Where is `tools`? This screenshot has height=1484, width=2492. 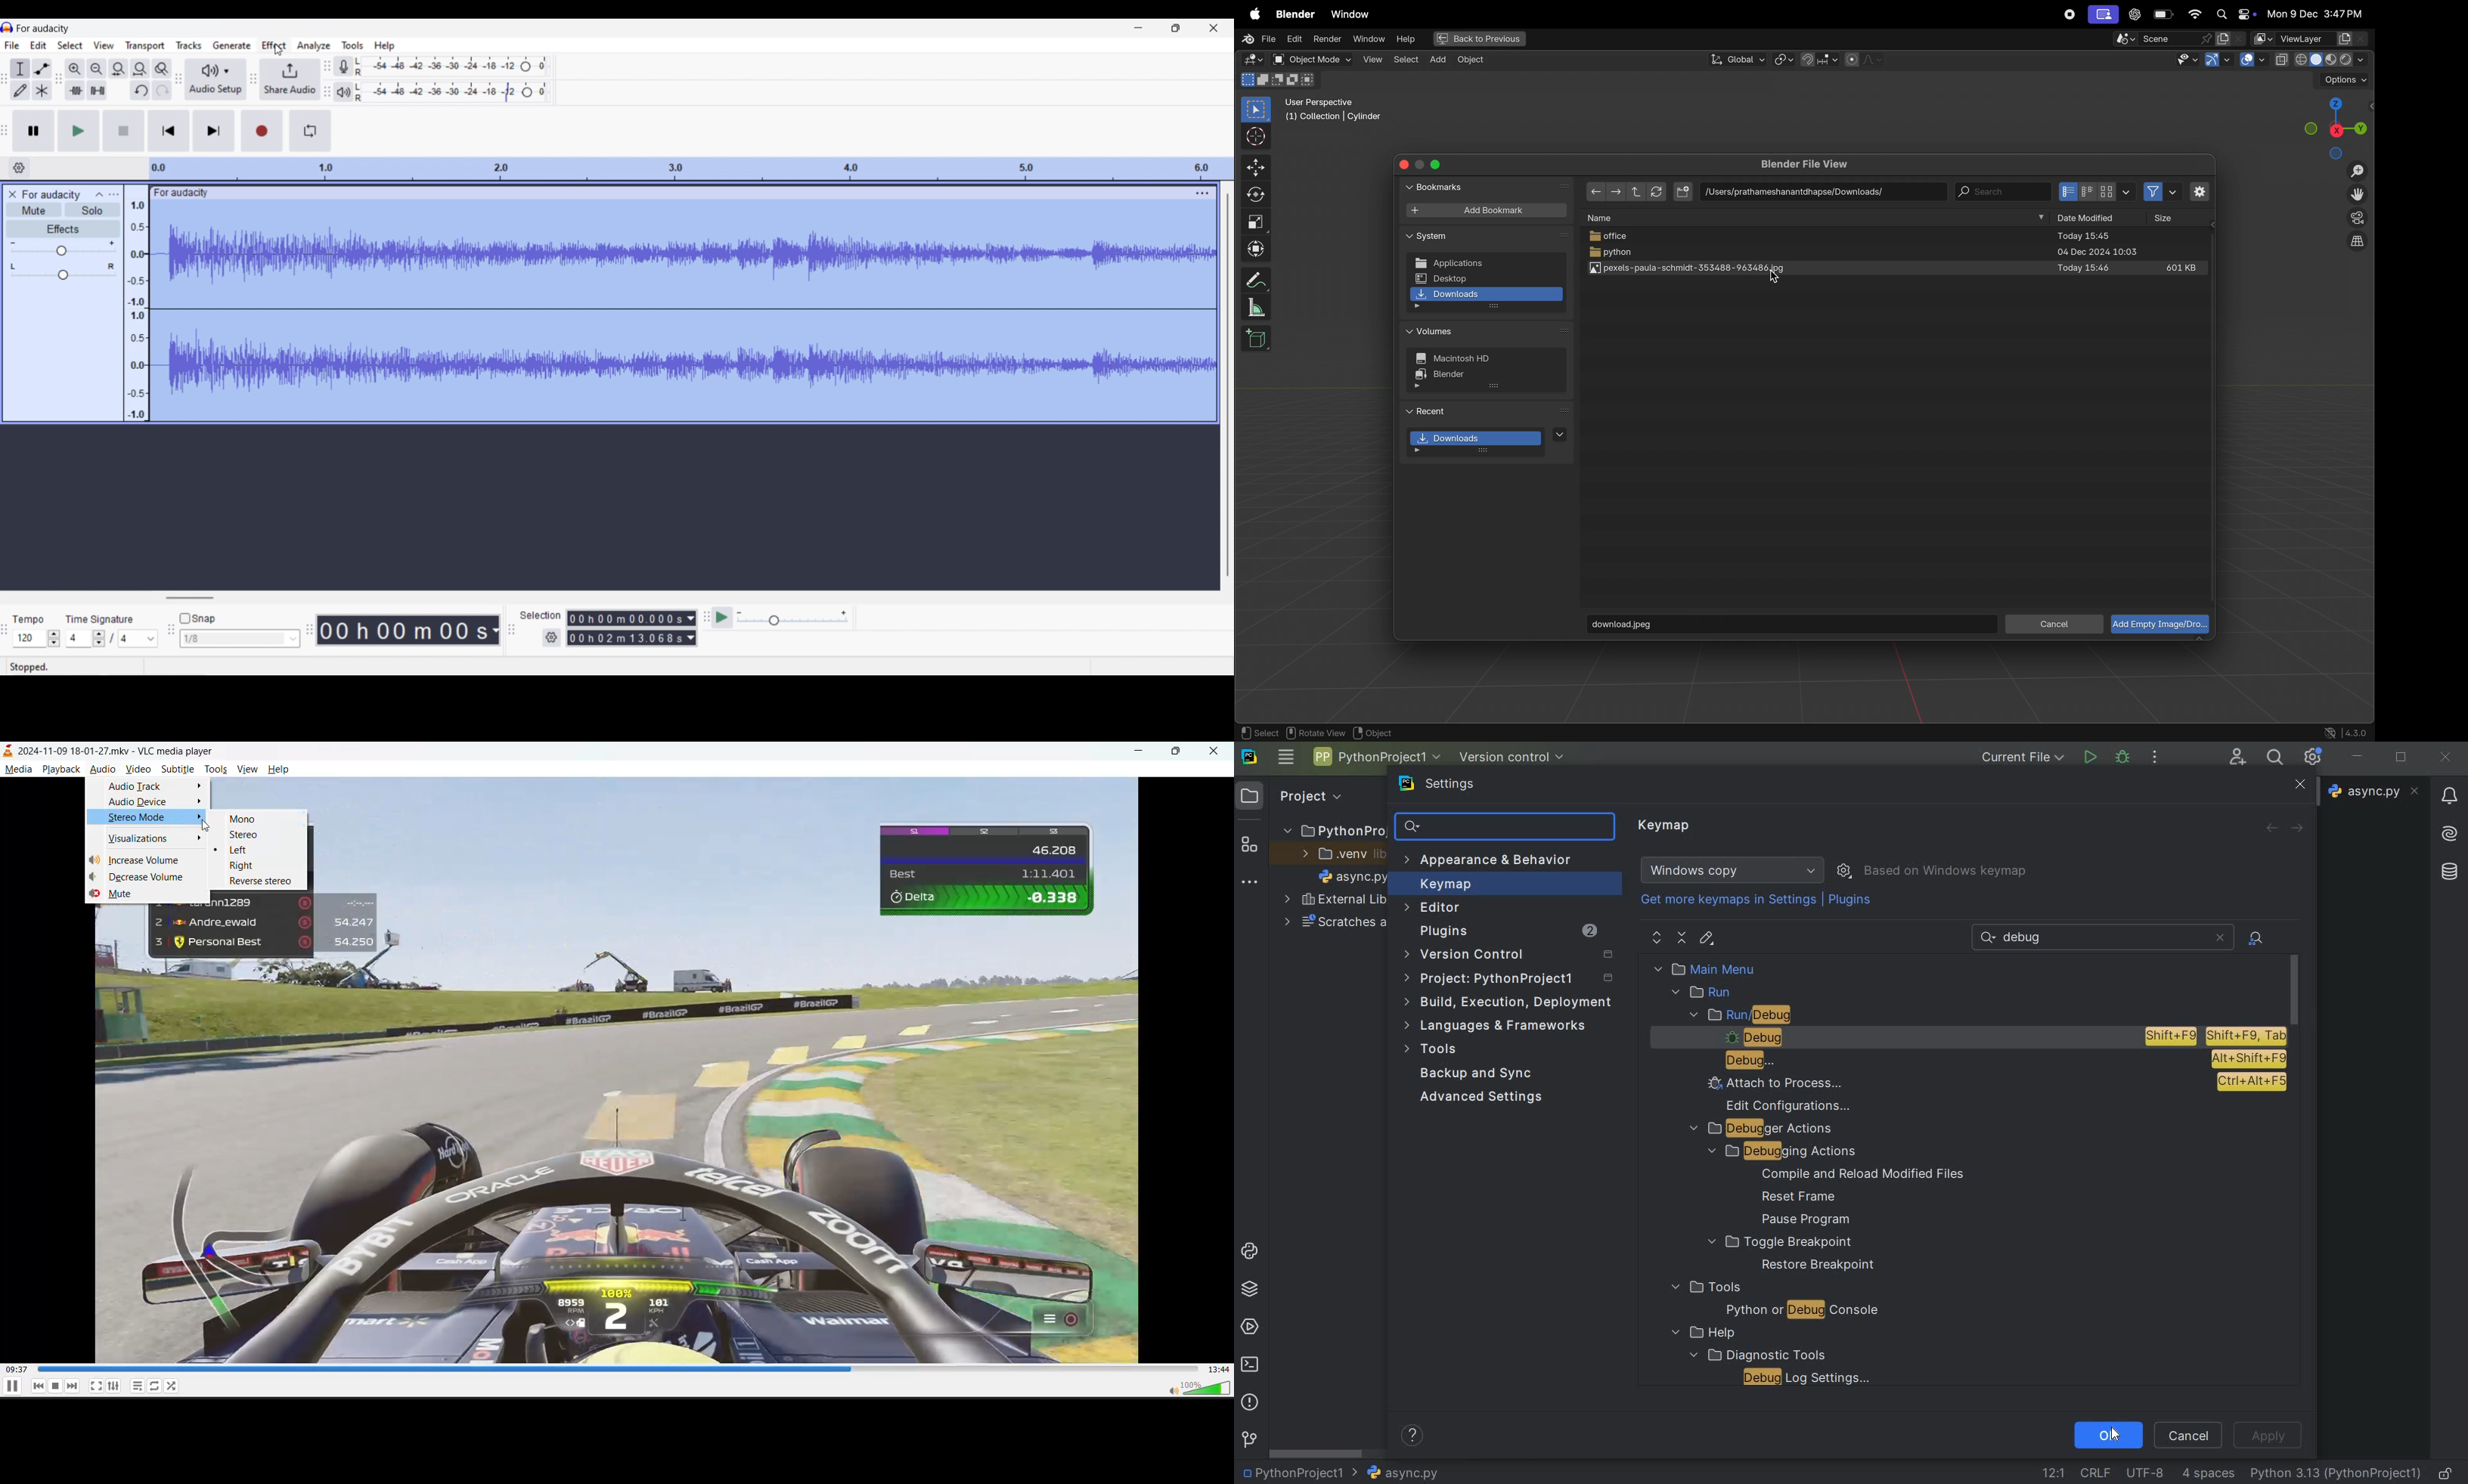 tools is located at coordinates (215, 771).